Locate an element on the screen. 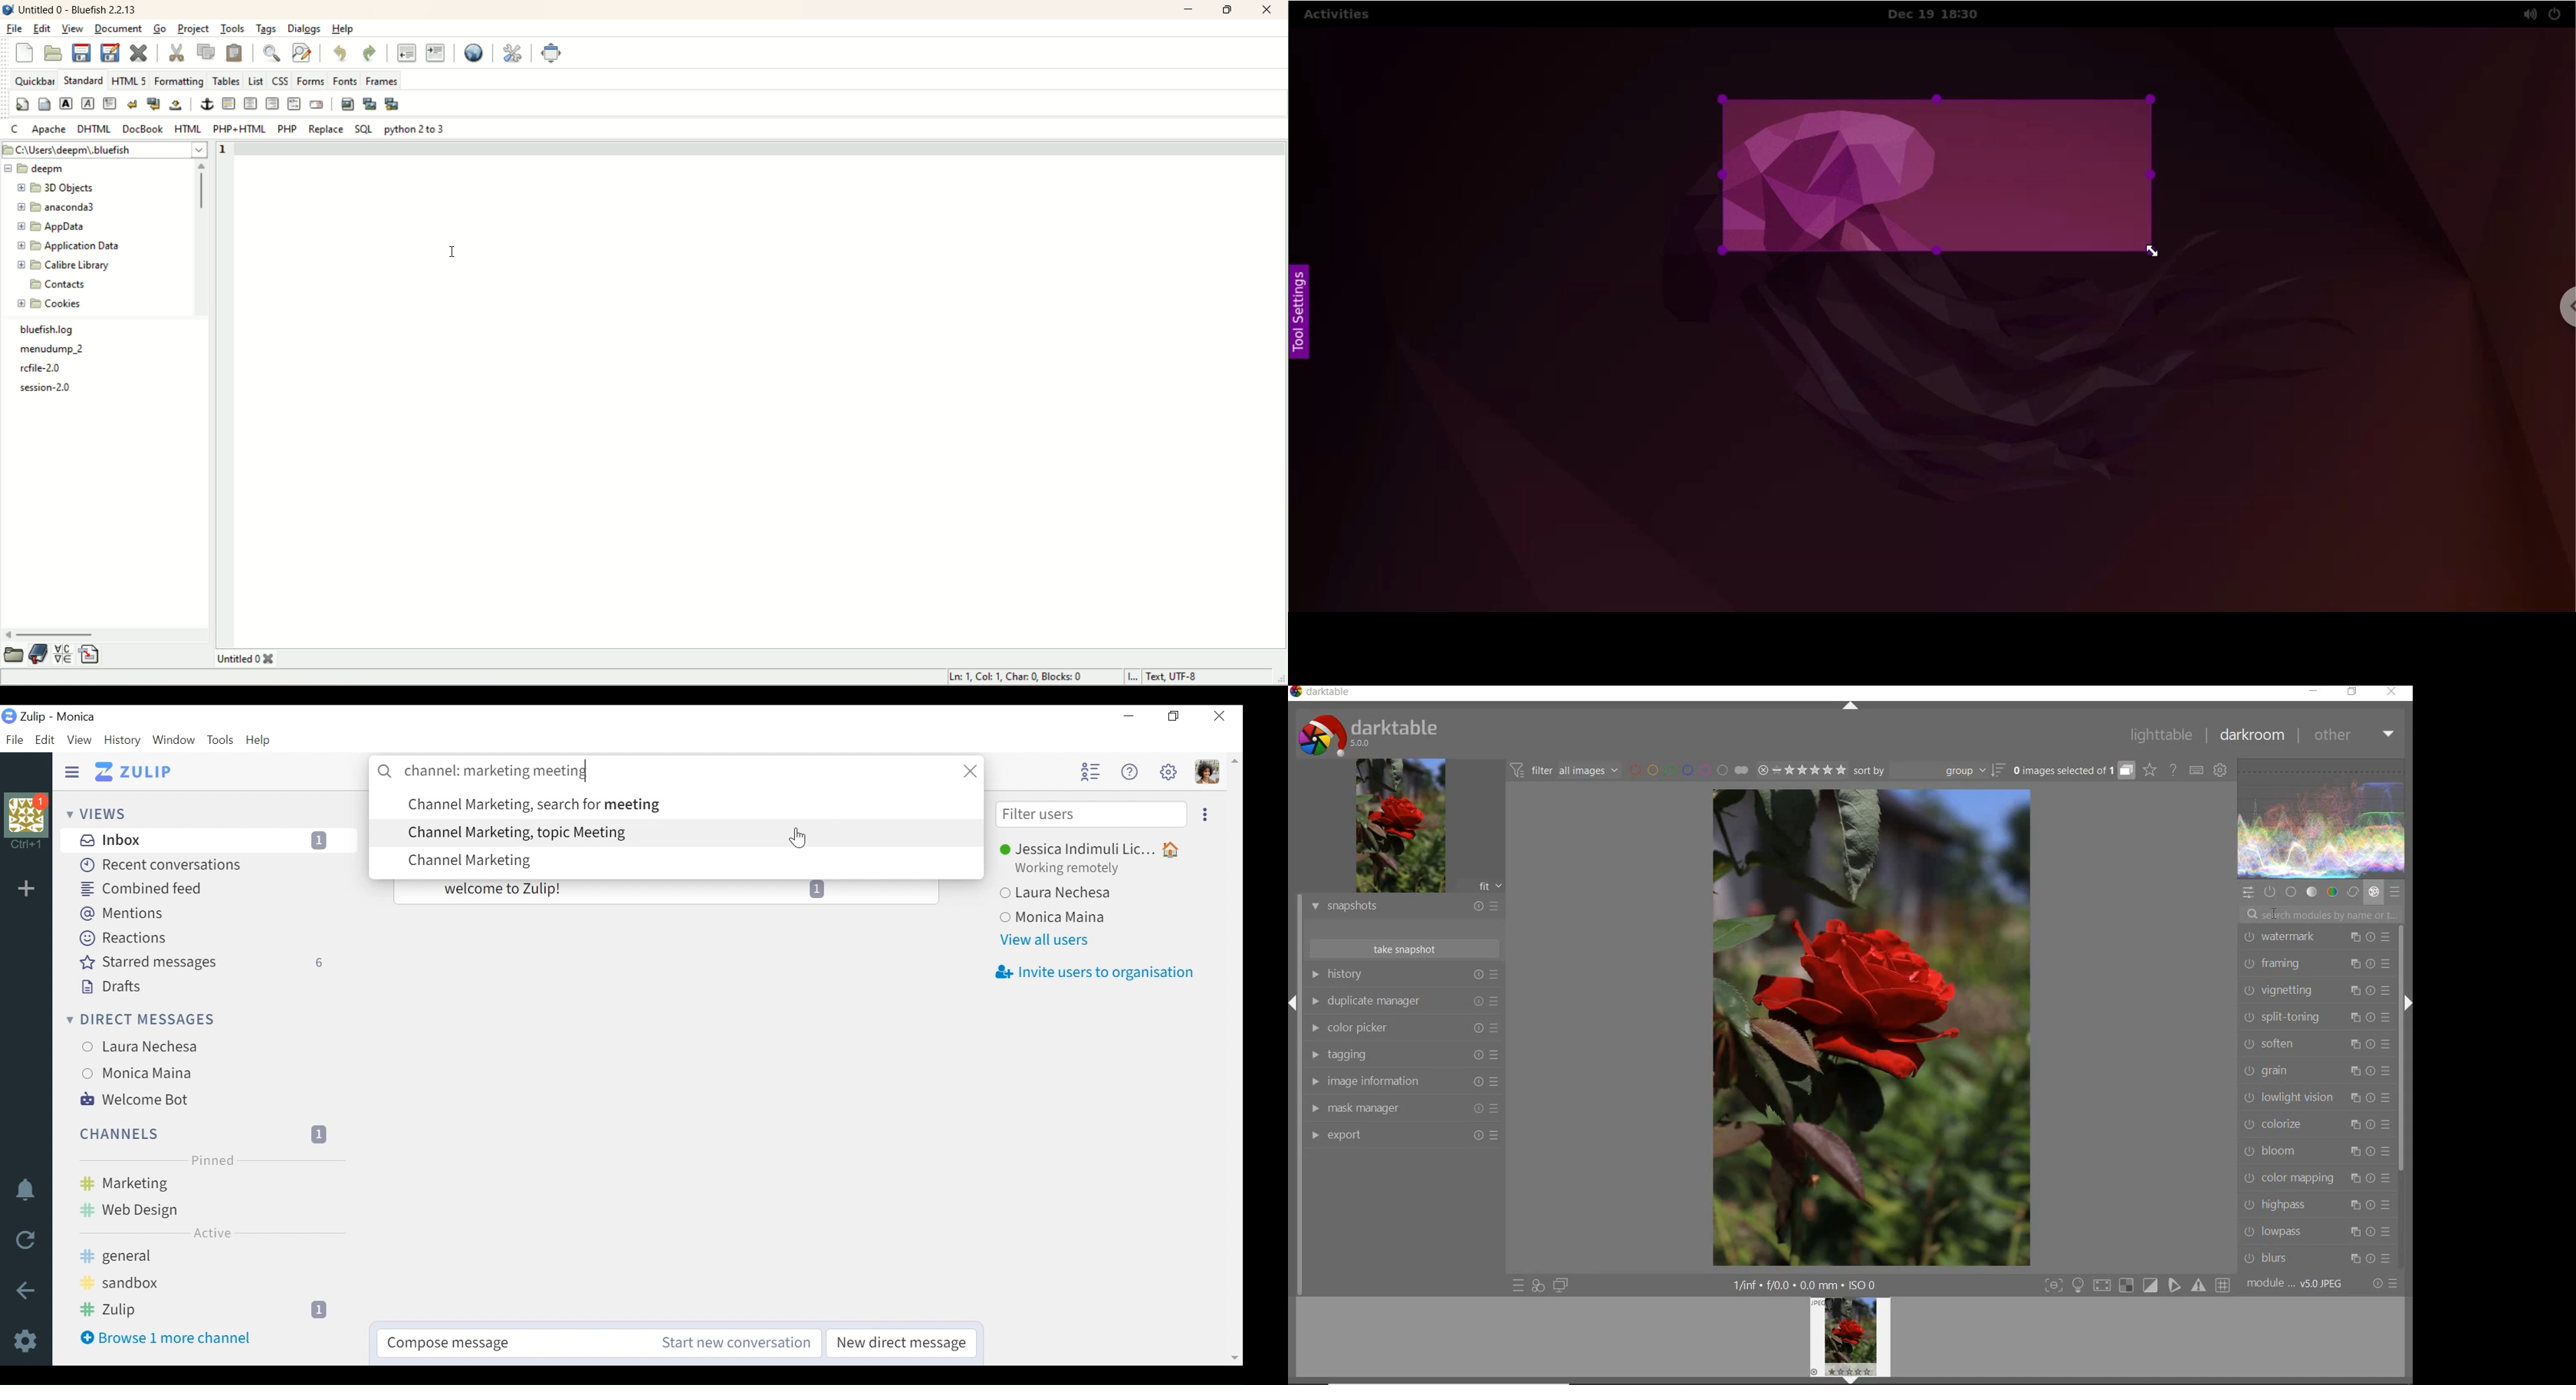  frames is located at coordinates (384, 81).